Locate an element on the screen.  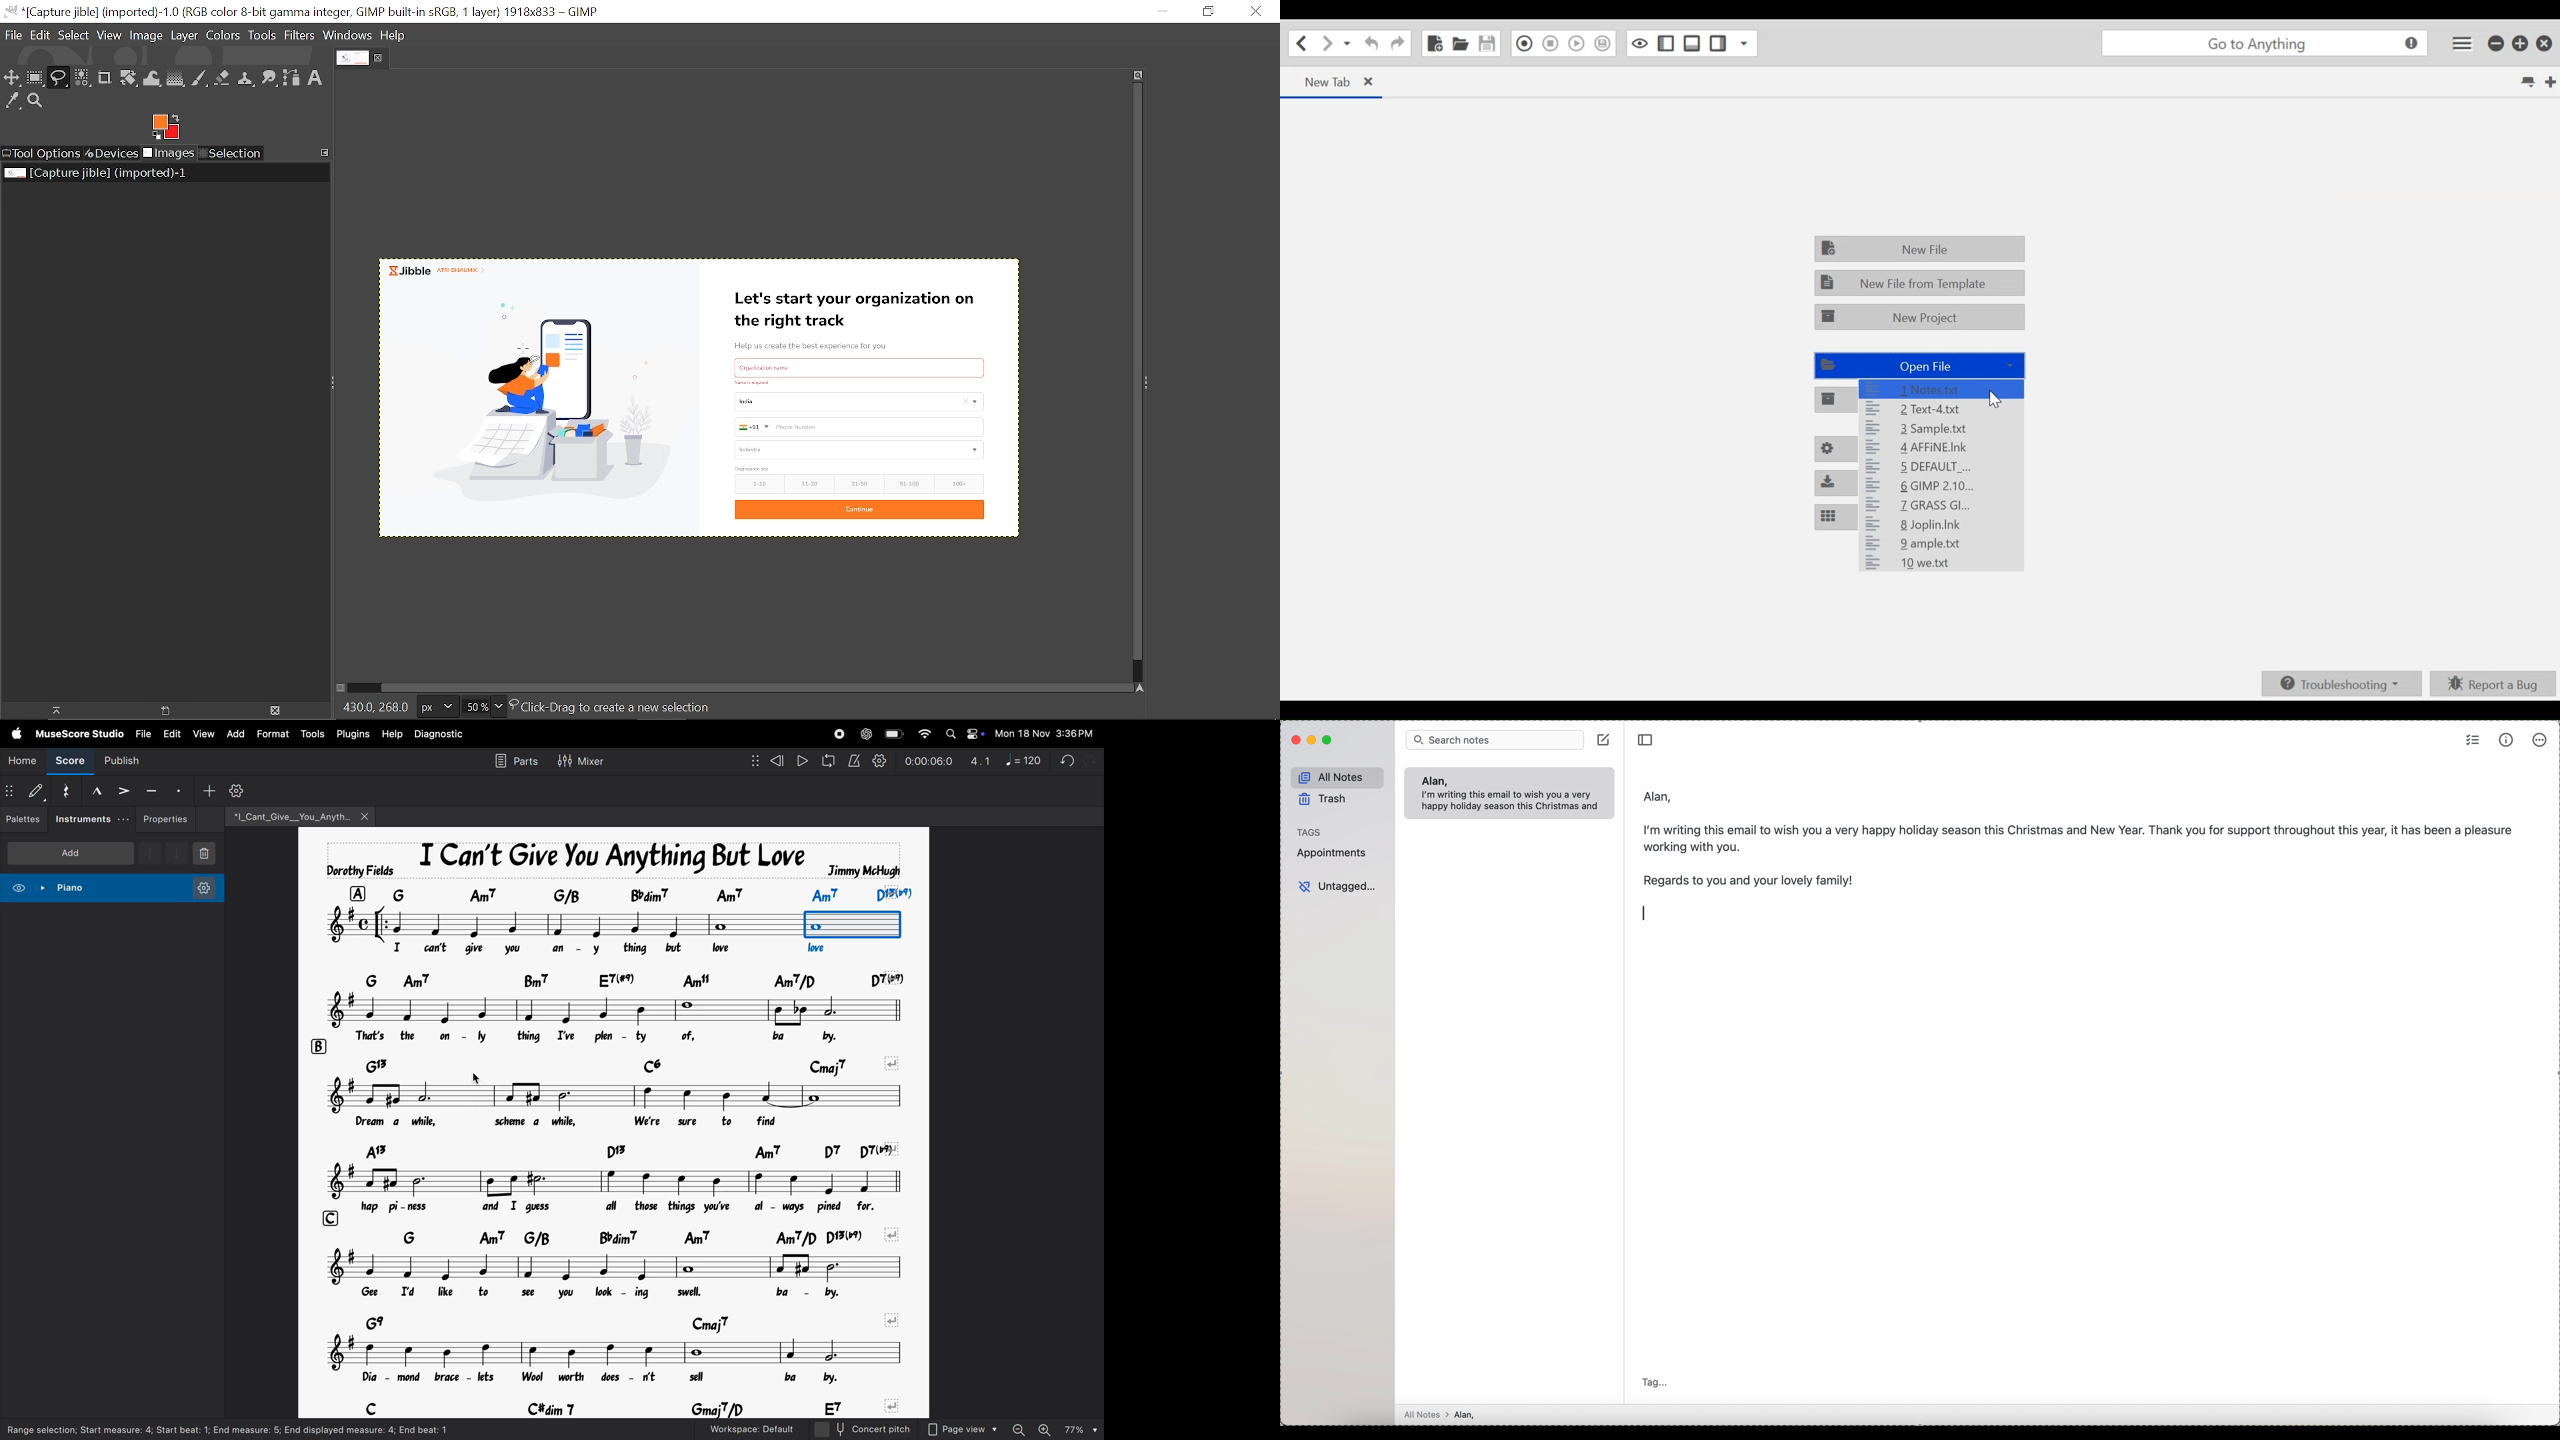
Access this tab is located at coordinates (326, 152).